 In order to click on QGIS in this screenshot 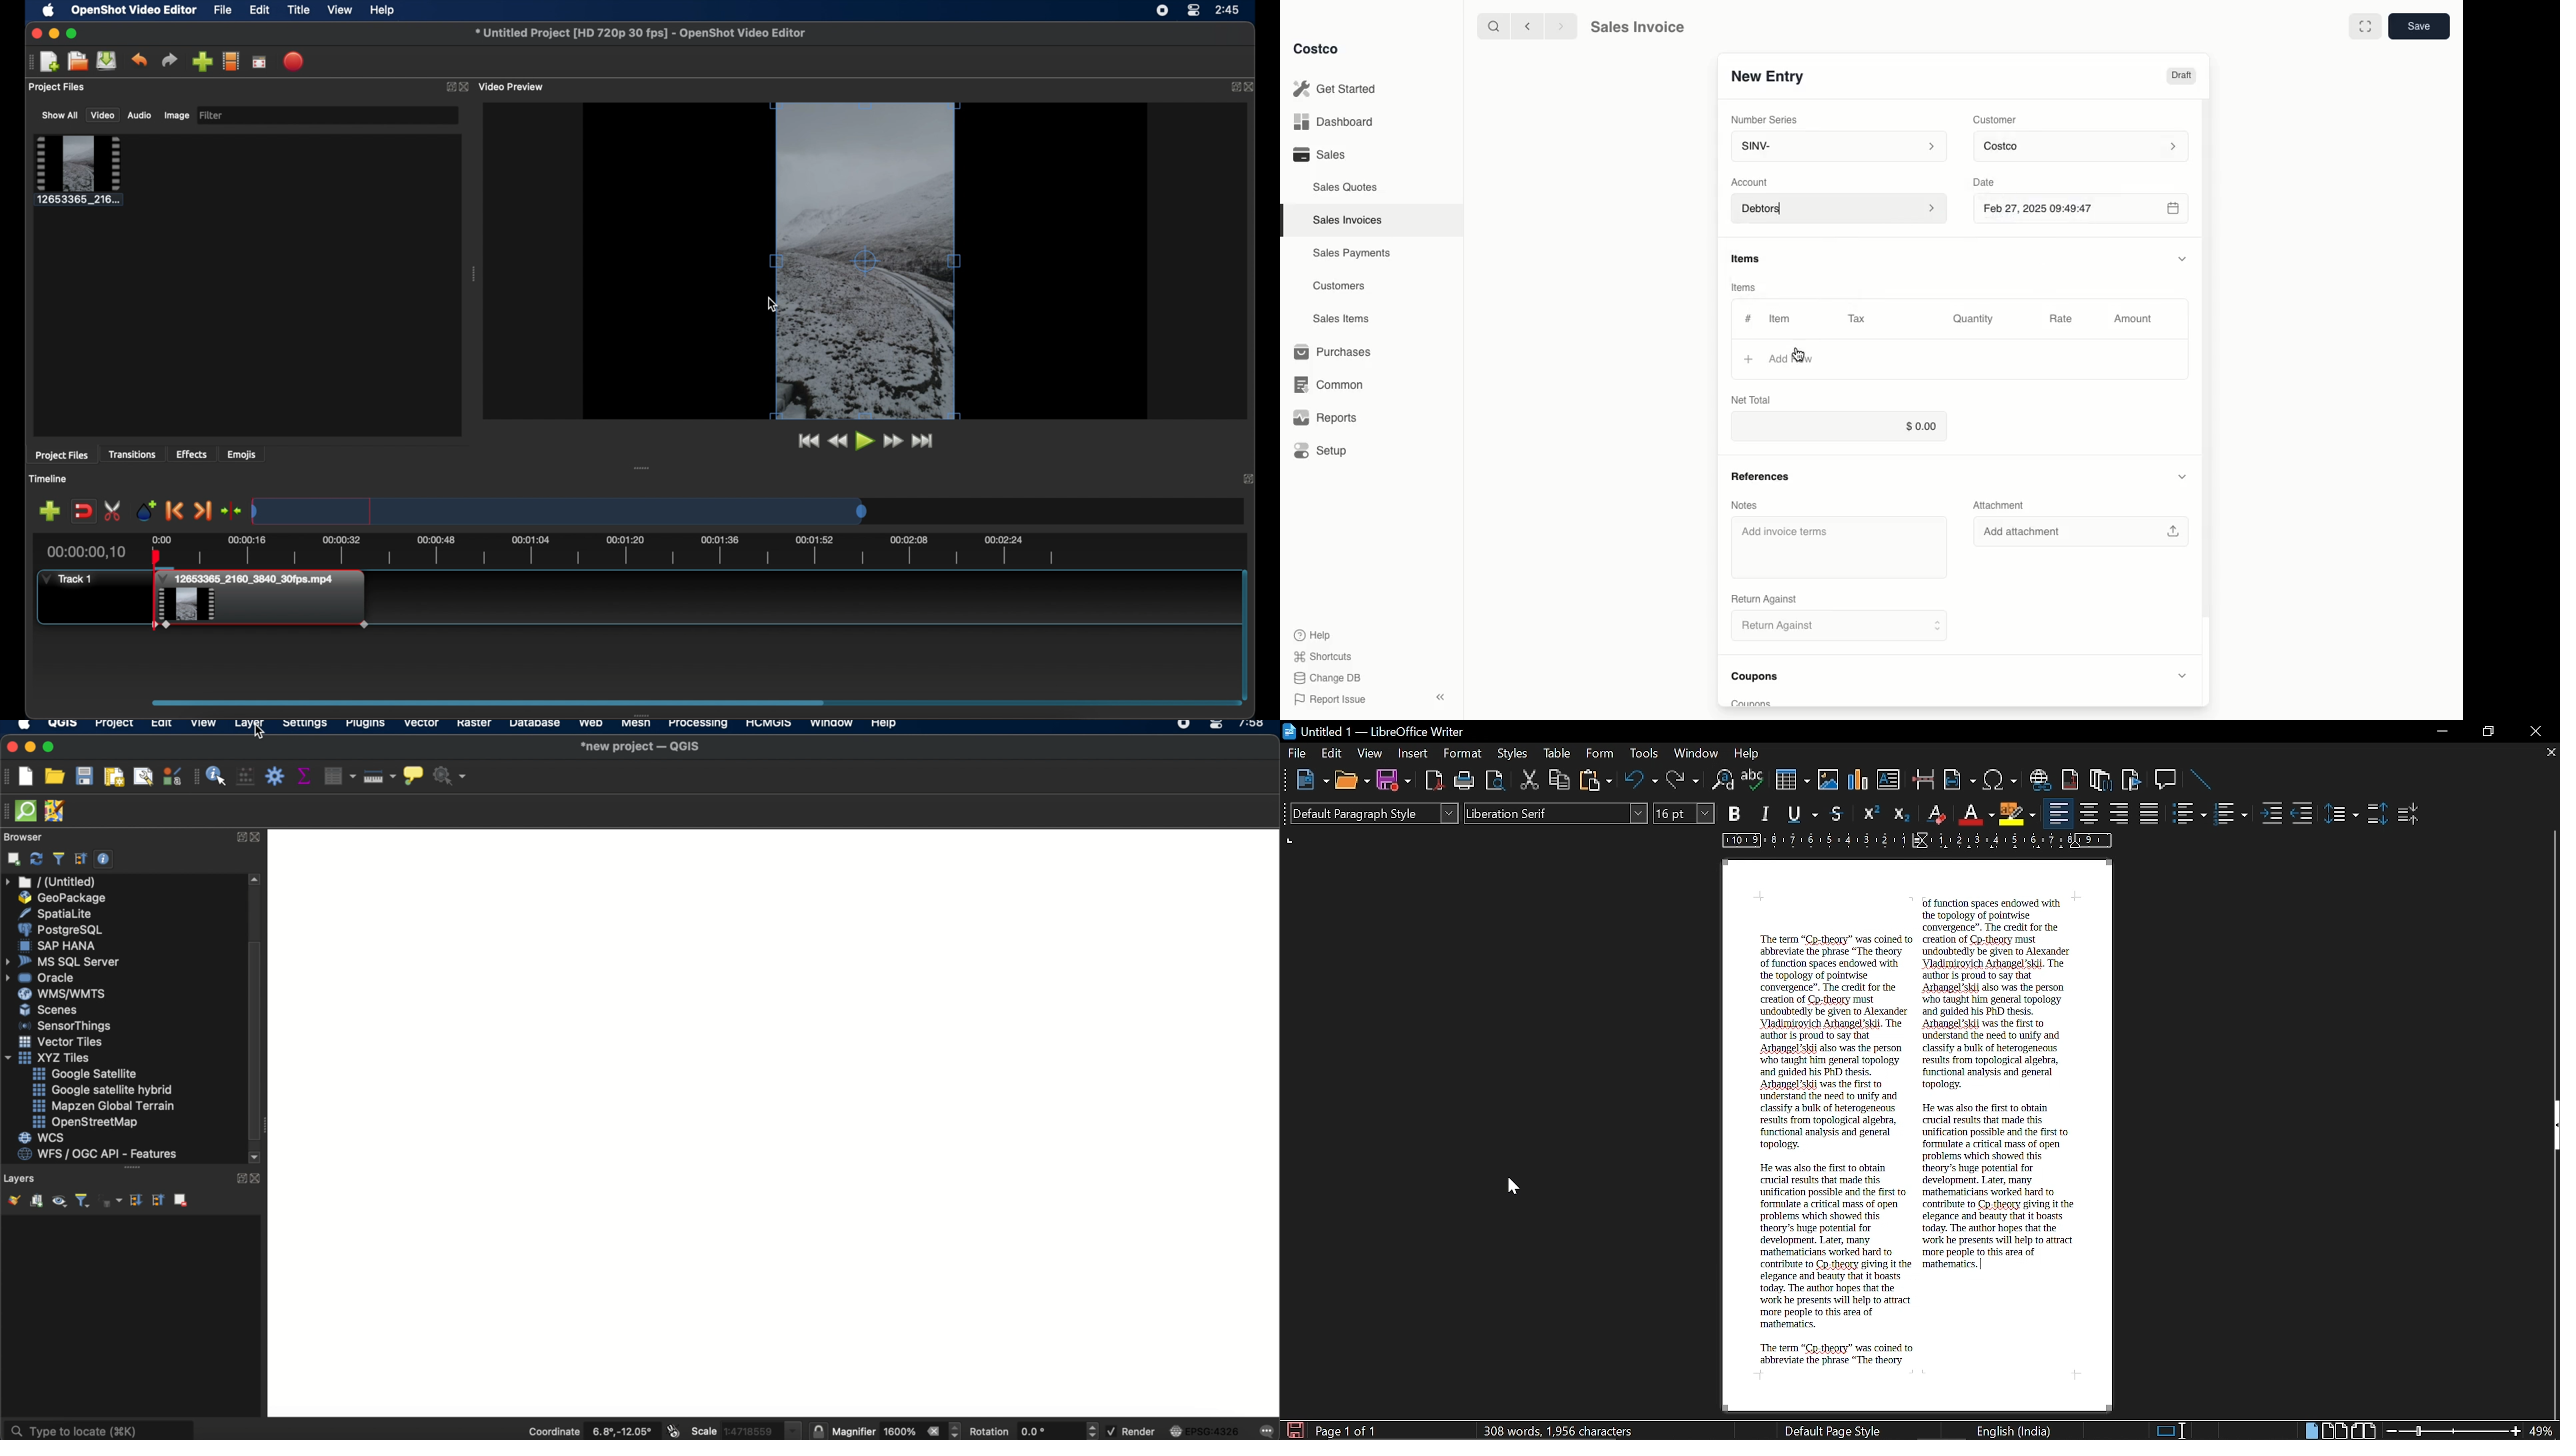, I will do `click(63, 725)`.